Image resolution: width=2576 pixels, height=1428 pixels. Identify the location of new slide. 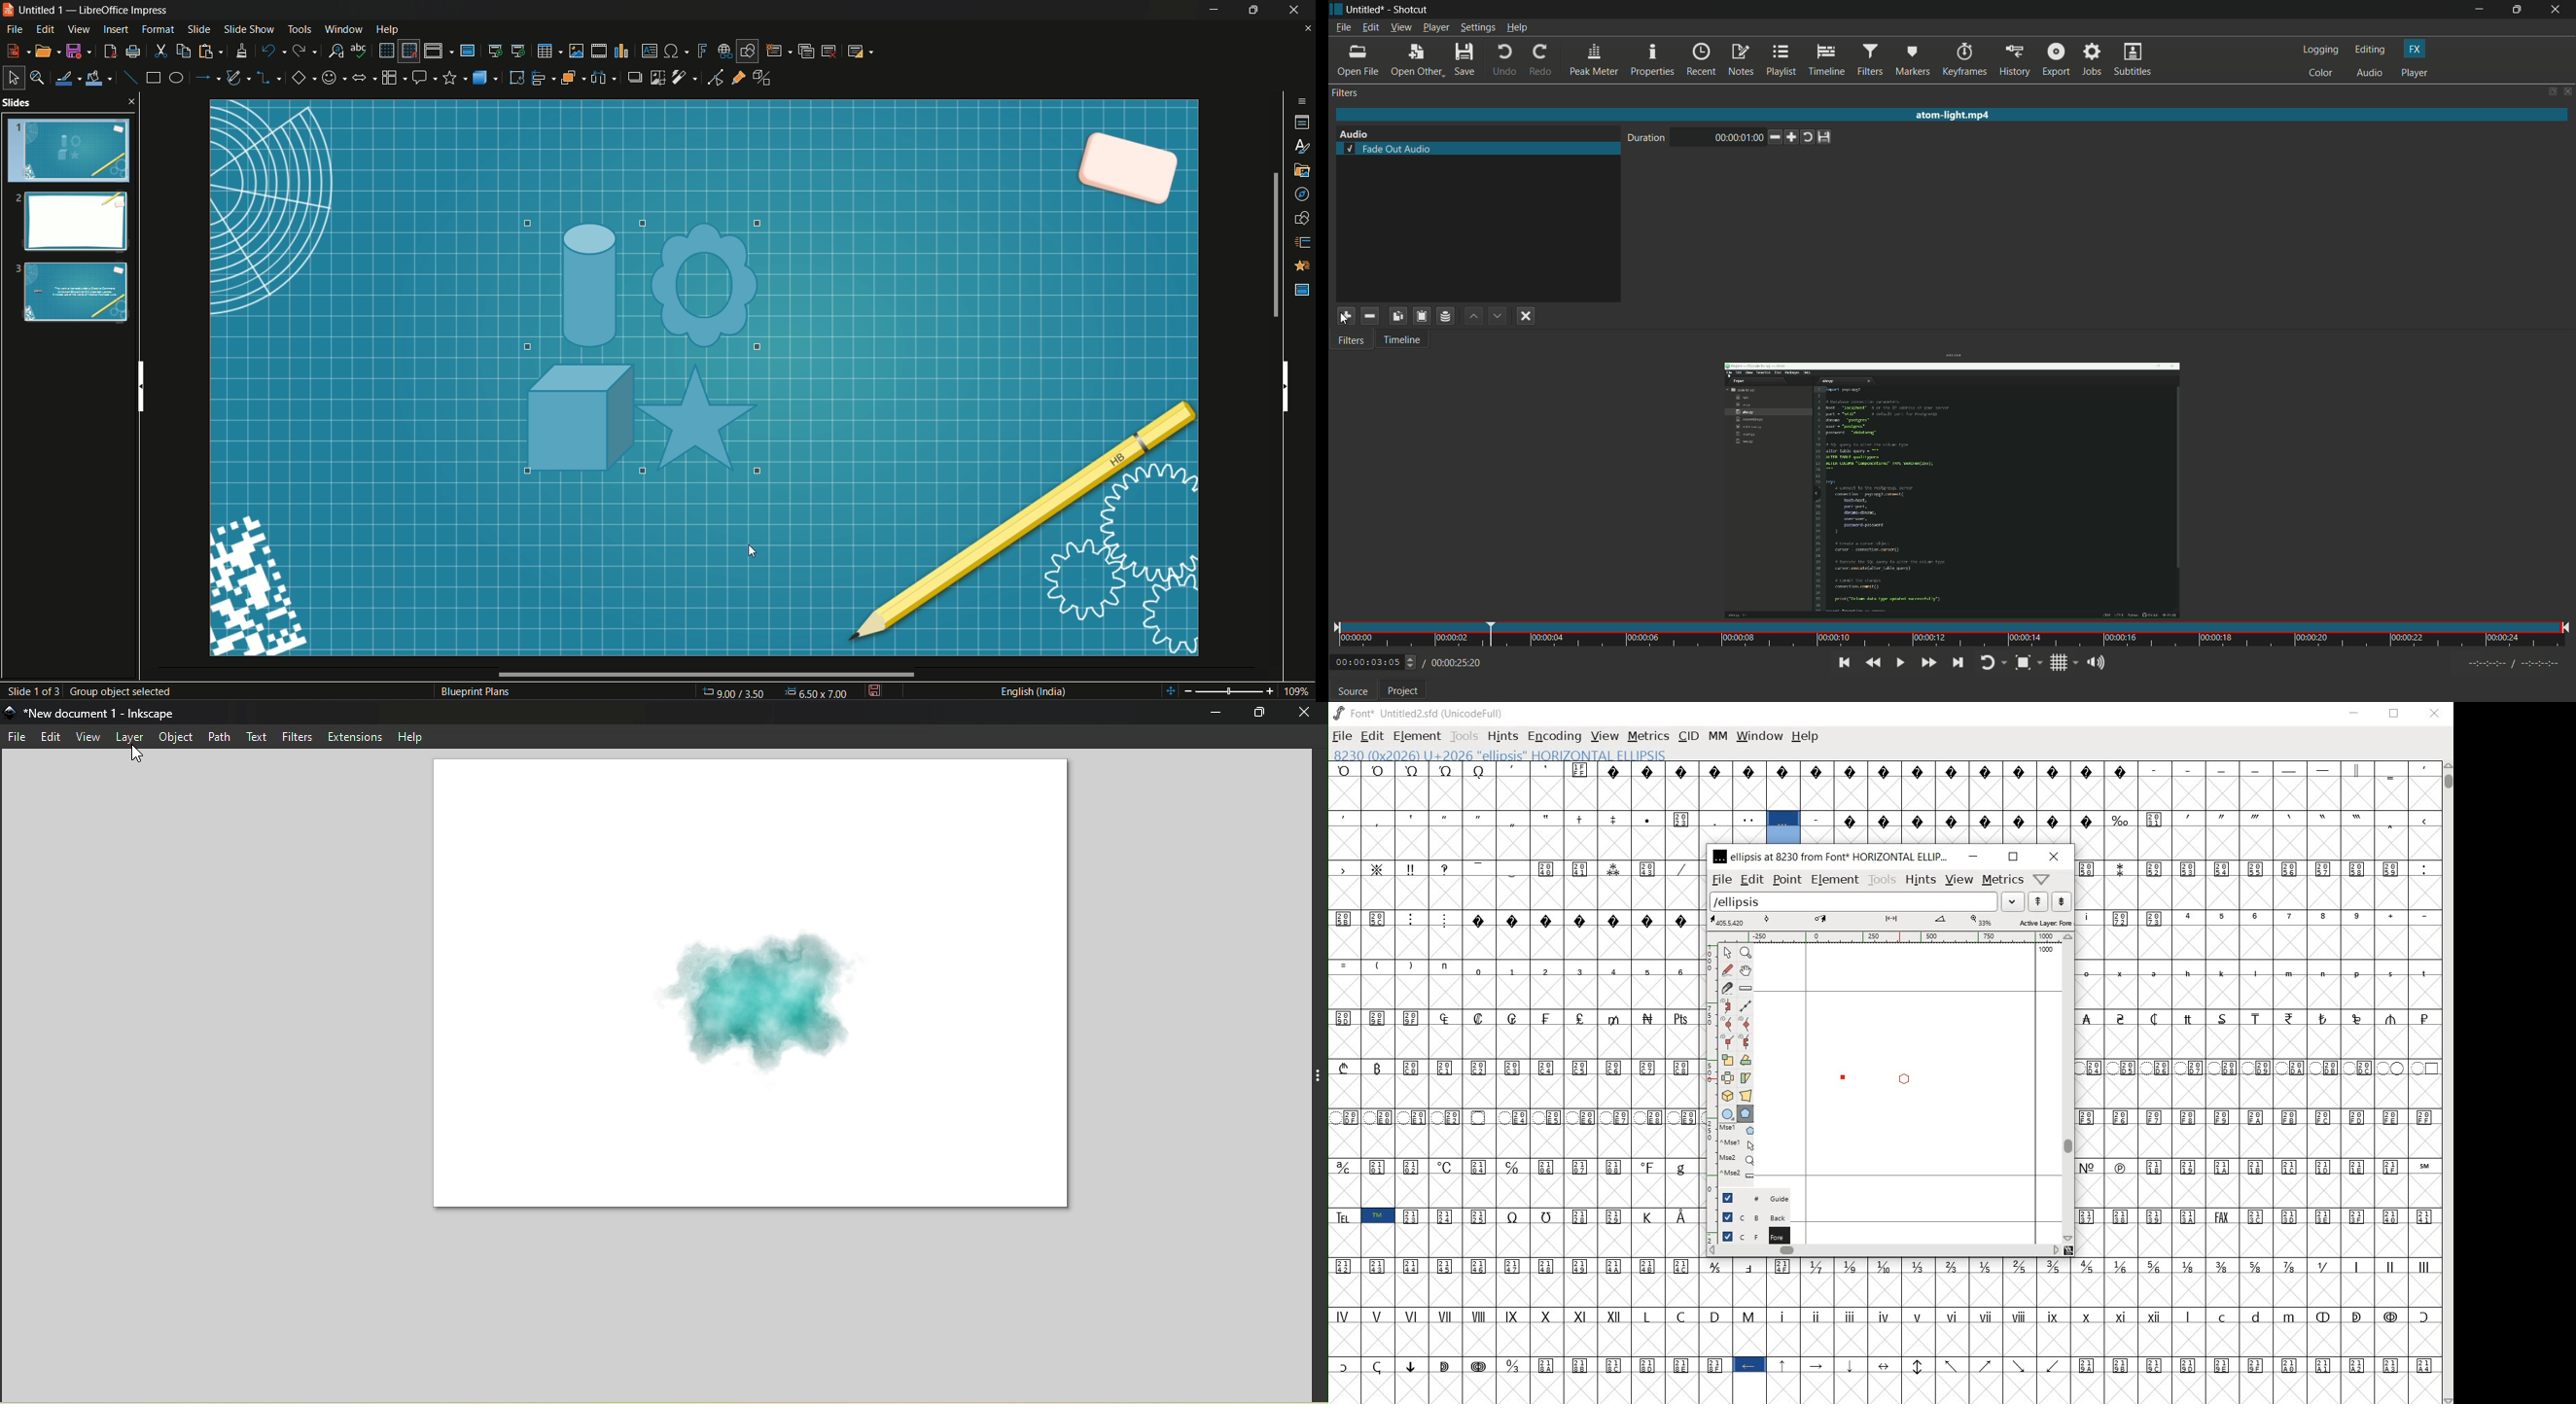
(779, 51).